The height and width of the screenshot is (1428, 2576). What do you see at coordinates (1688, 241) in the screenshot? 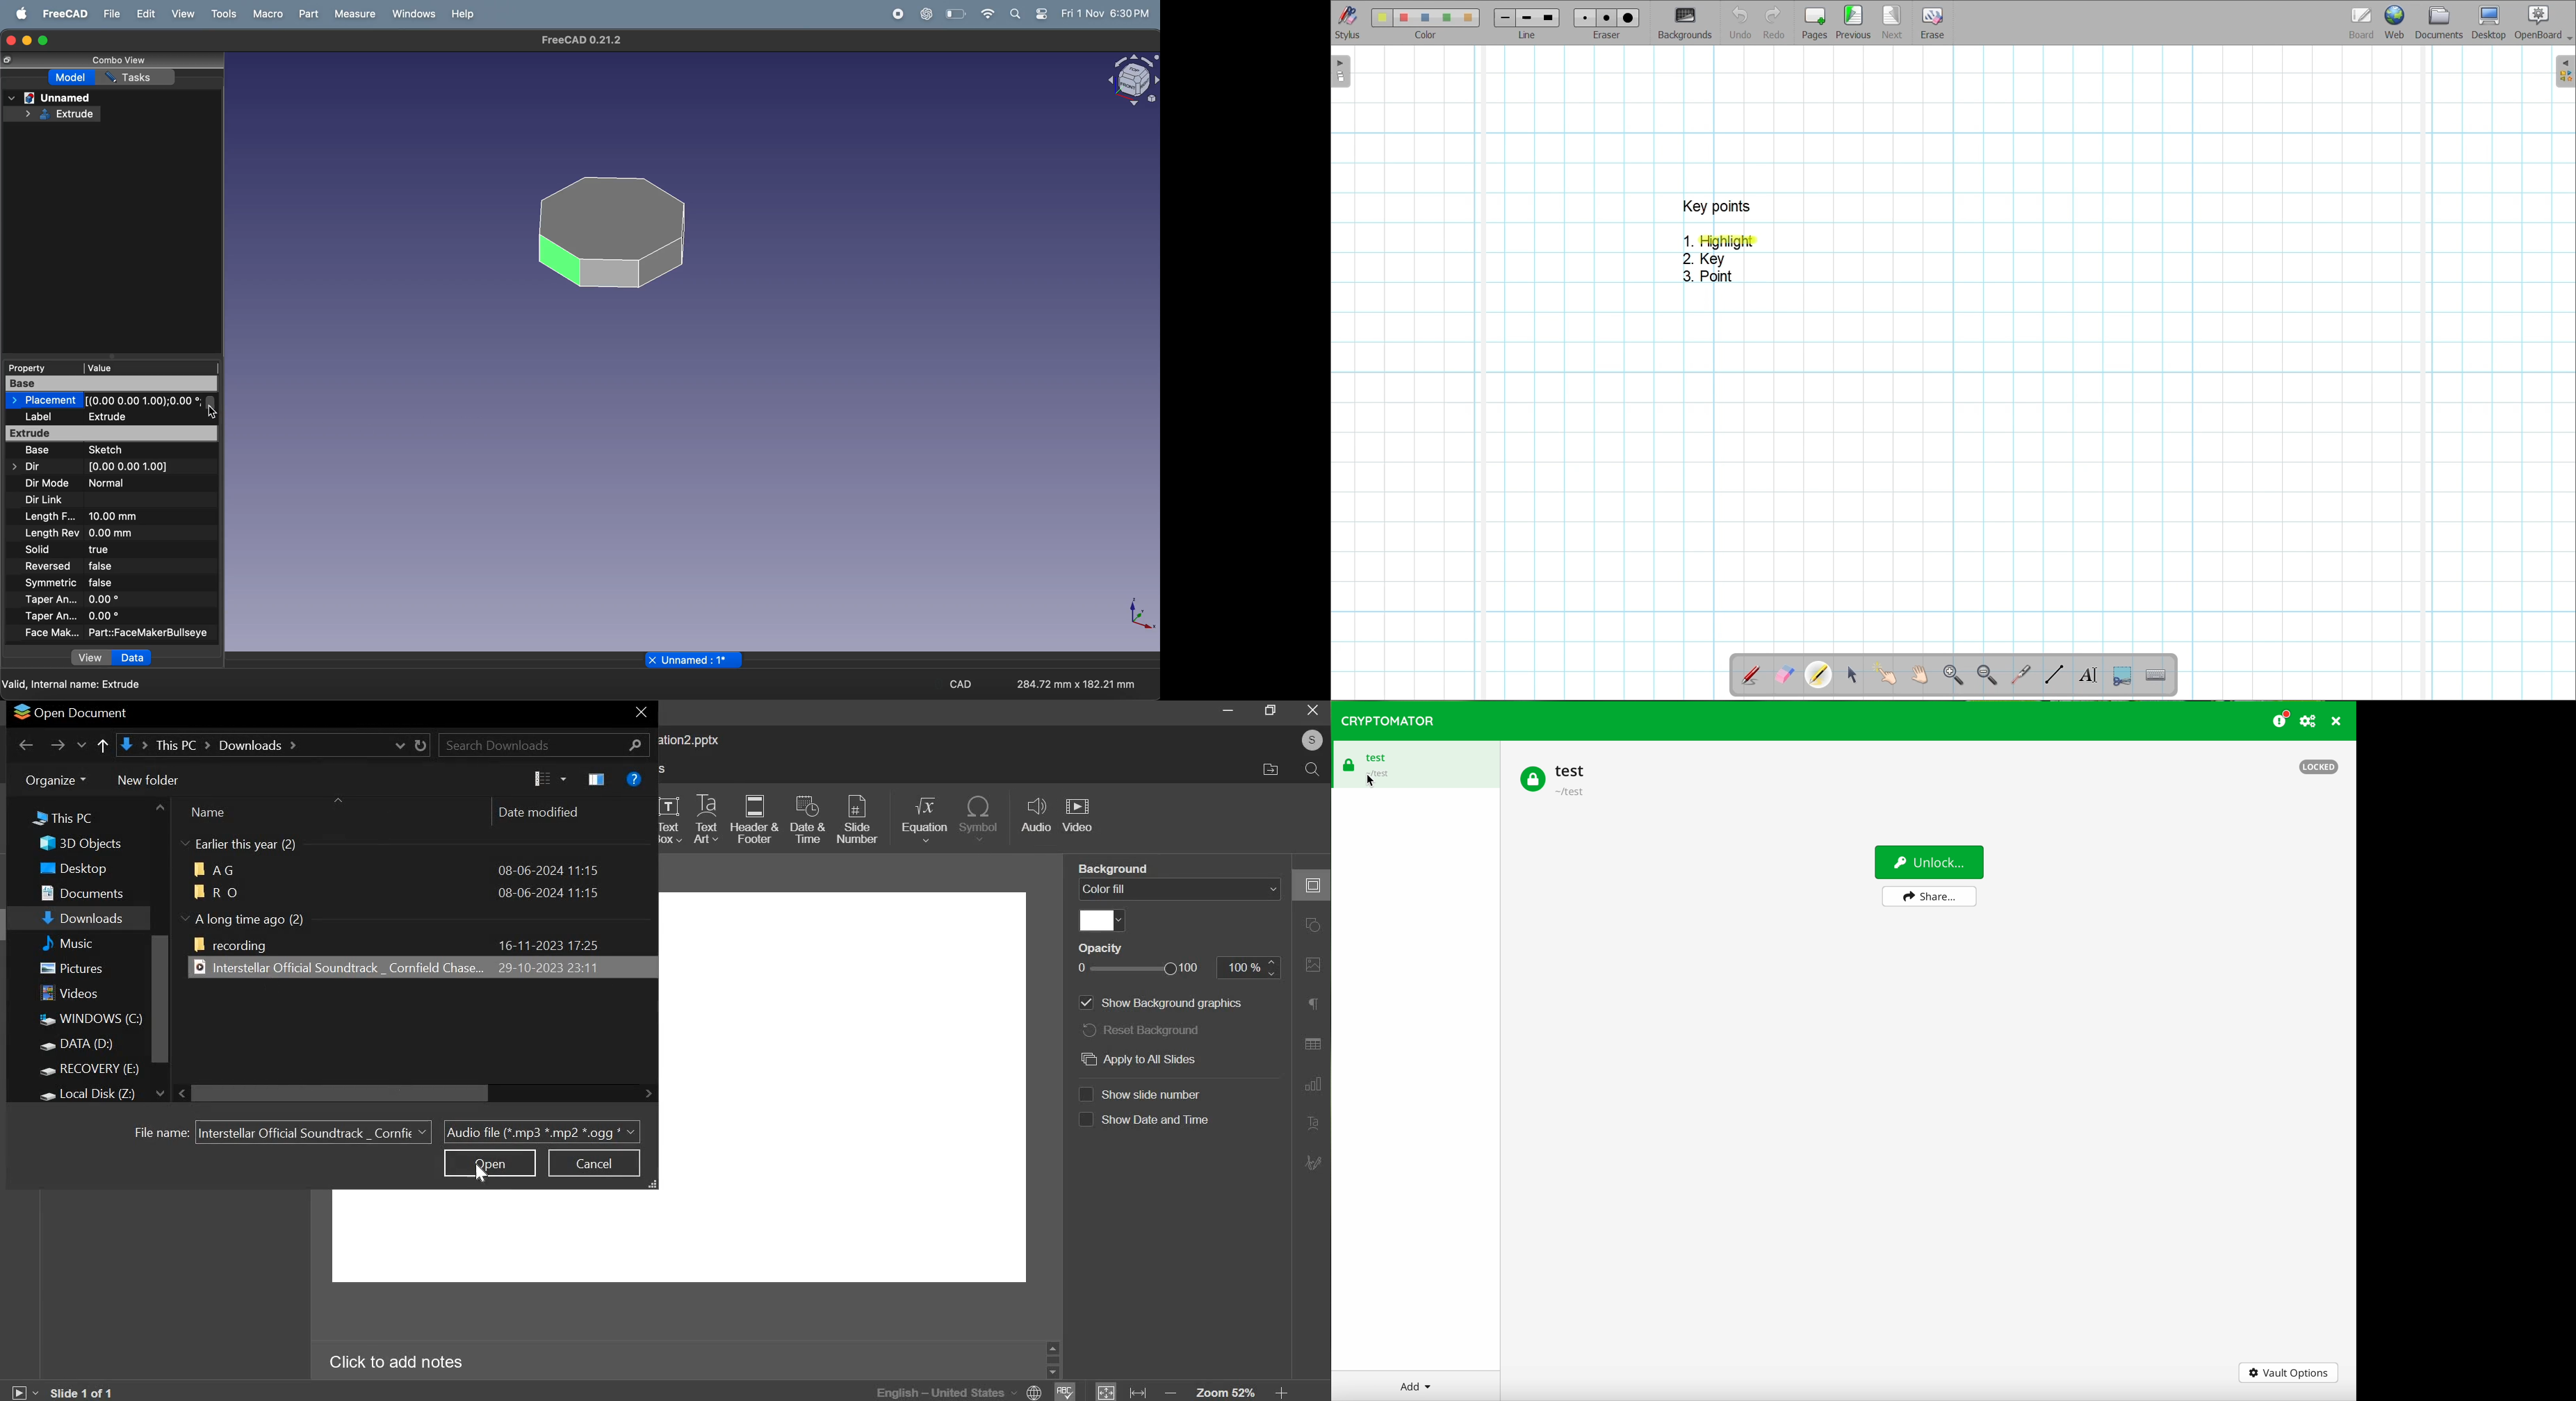
I see `1. ` at bounding box center [1688, 241].